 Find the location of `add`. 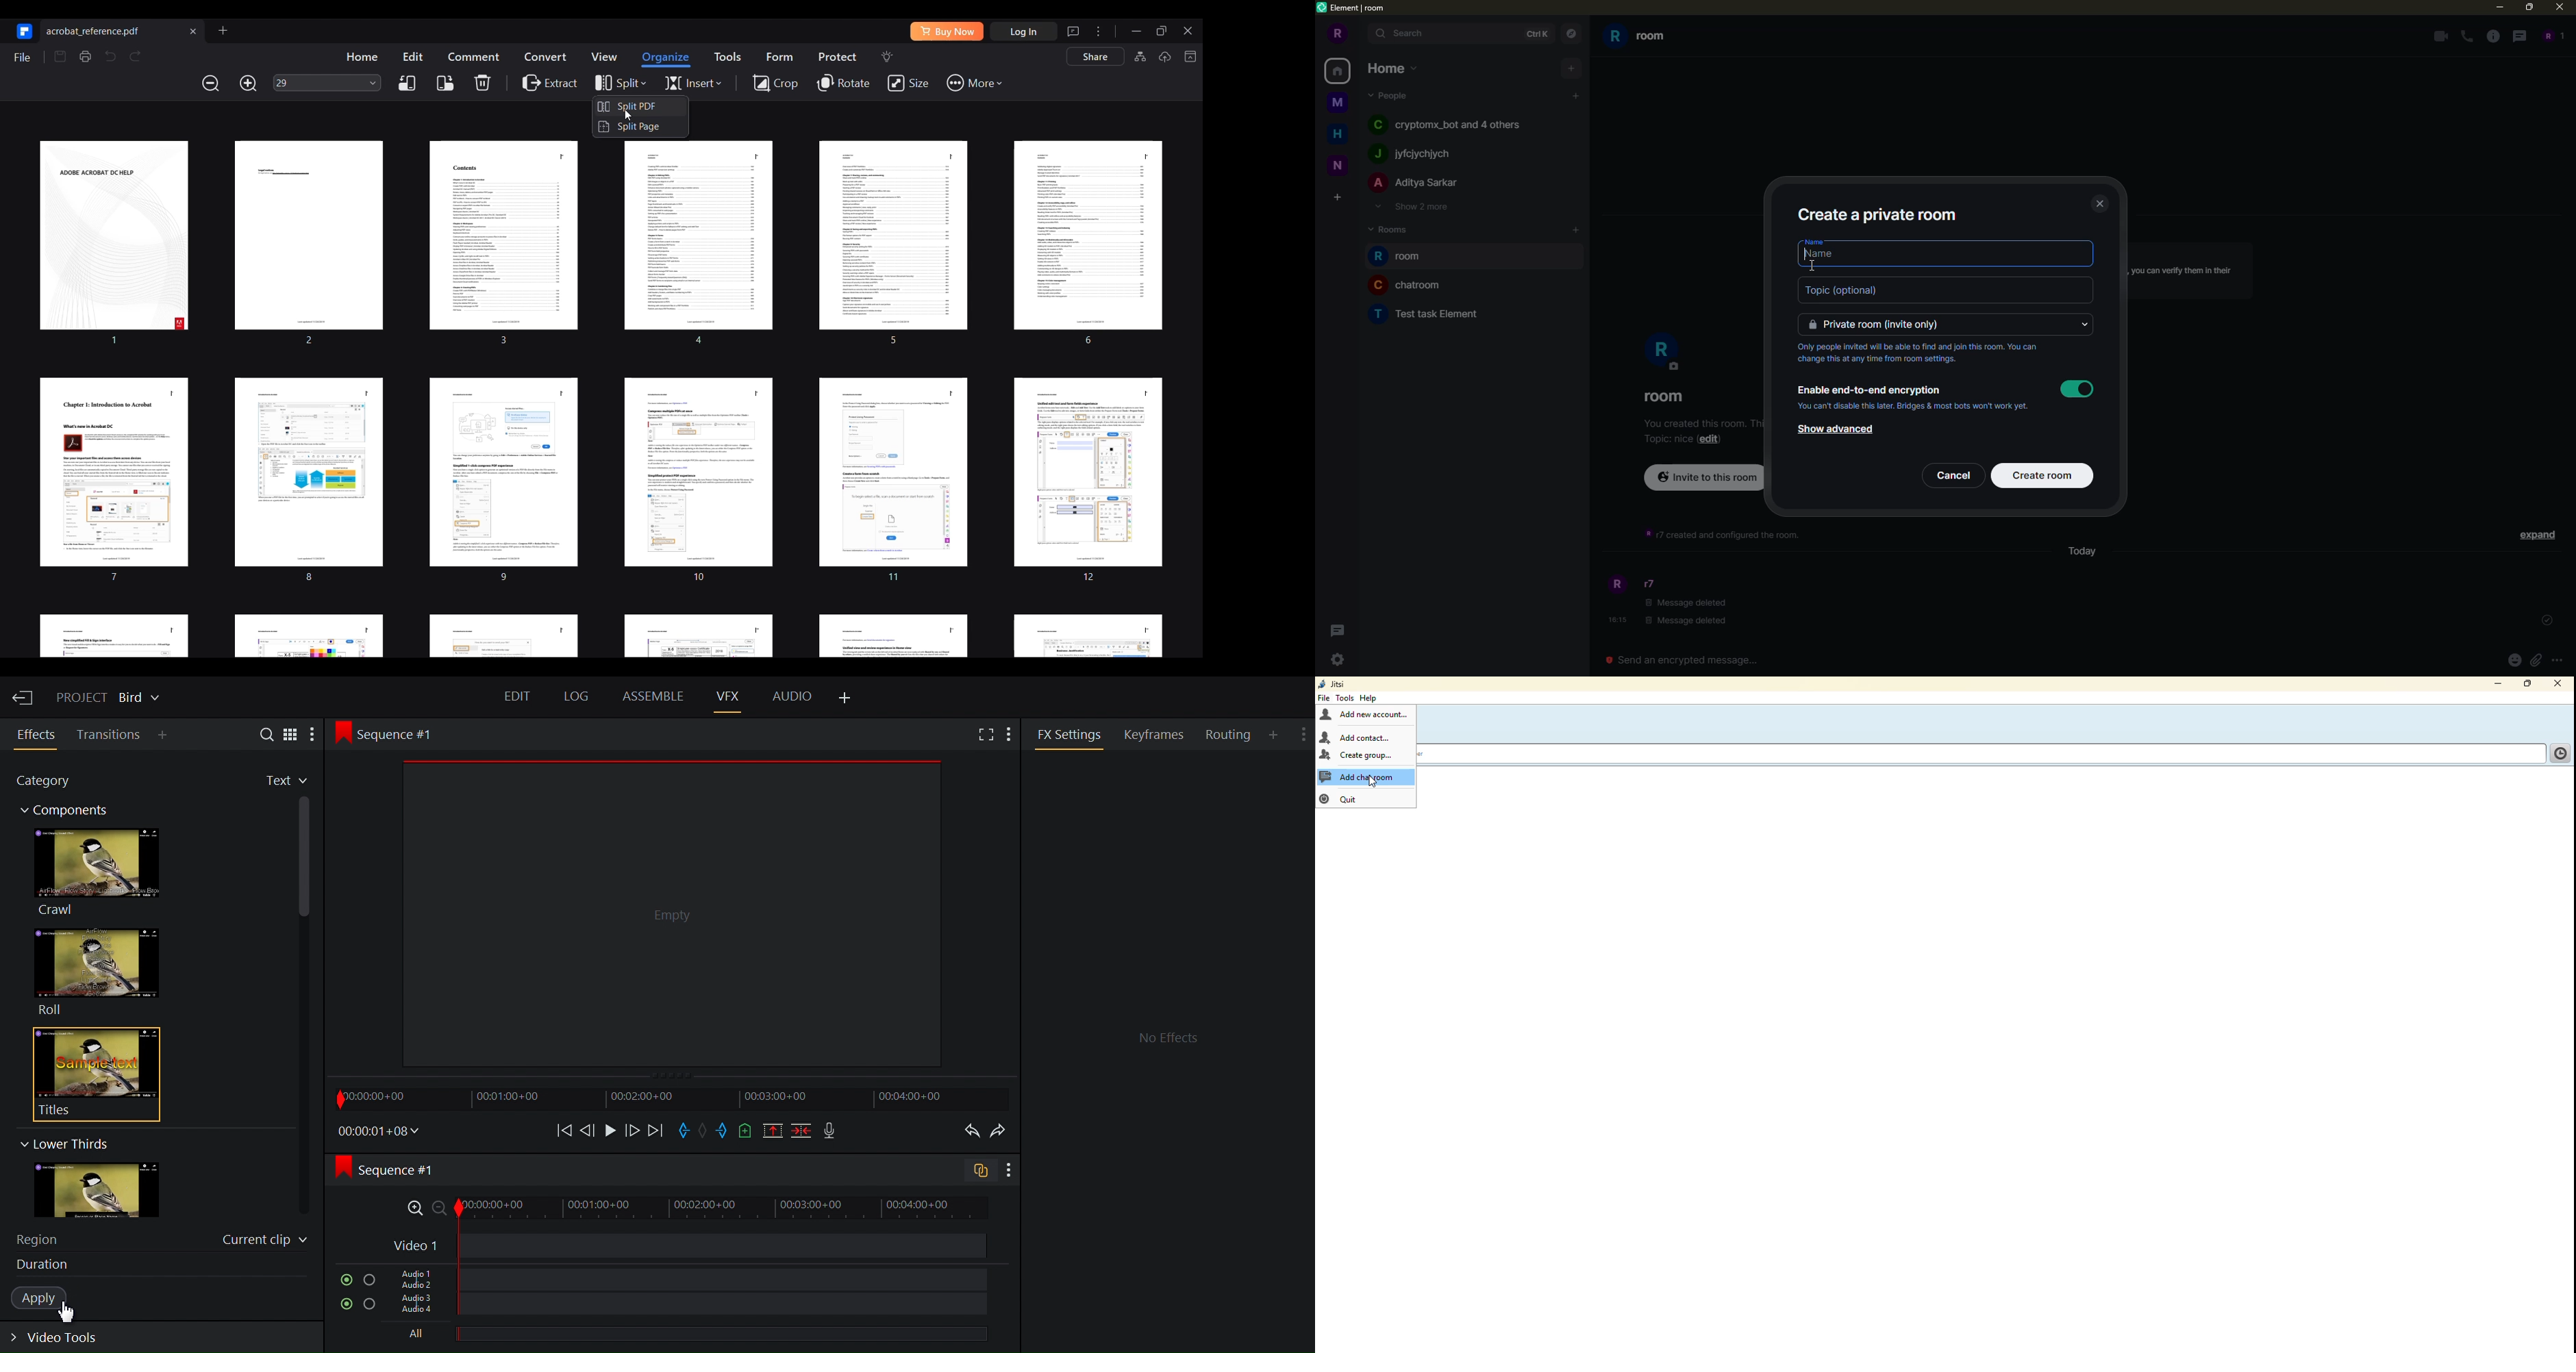

add is located at coordinates (1575, 95).